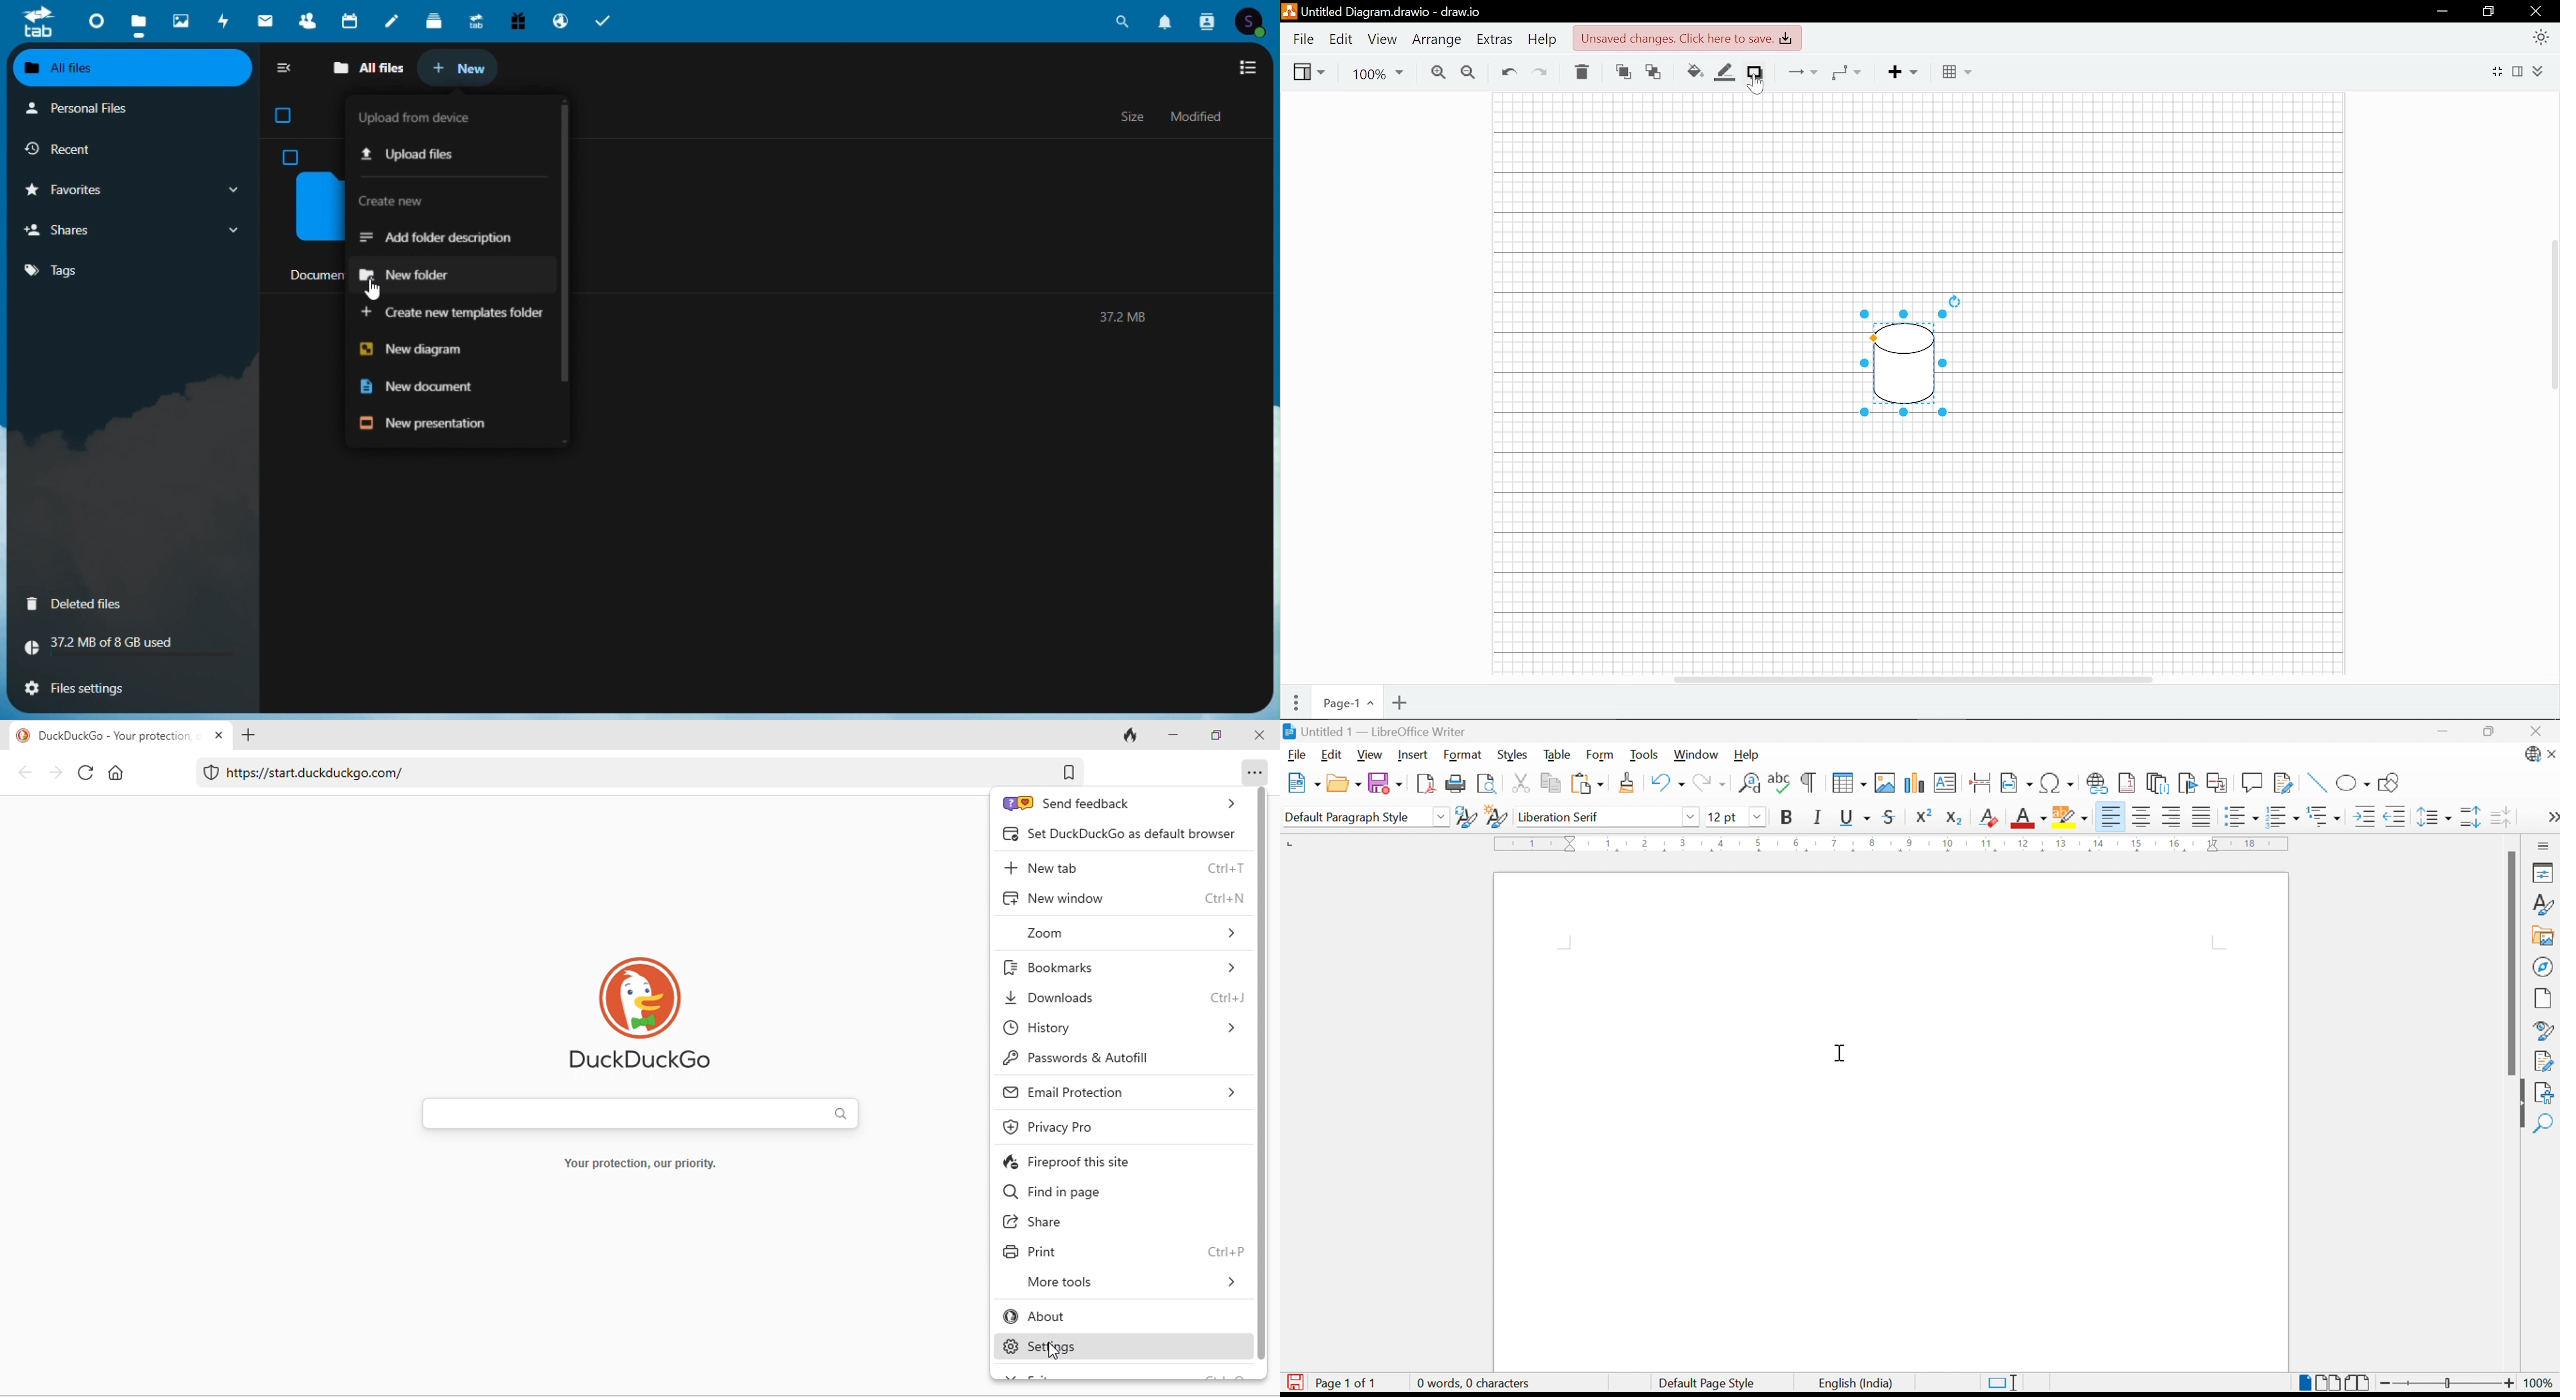 This screenshot has height=1400, width=2576. Describe the element at coordinates (1195, 117) in the screenshot. I see `Modified` at that location.